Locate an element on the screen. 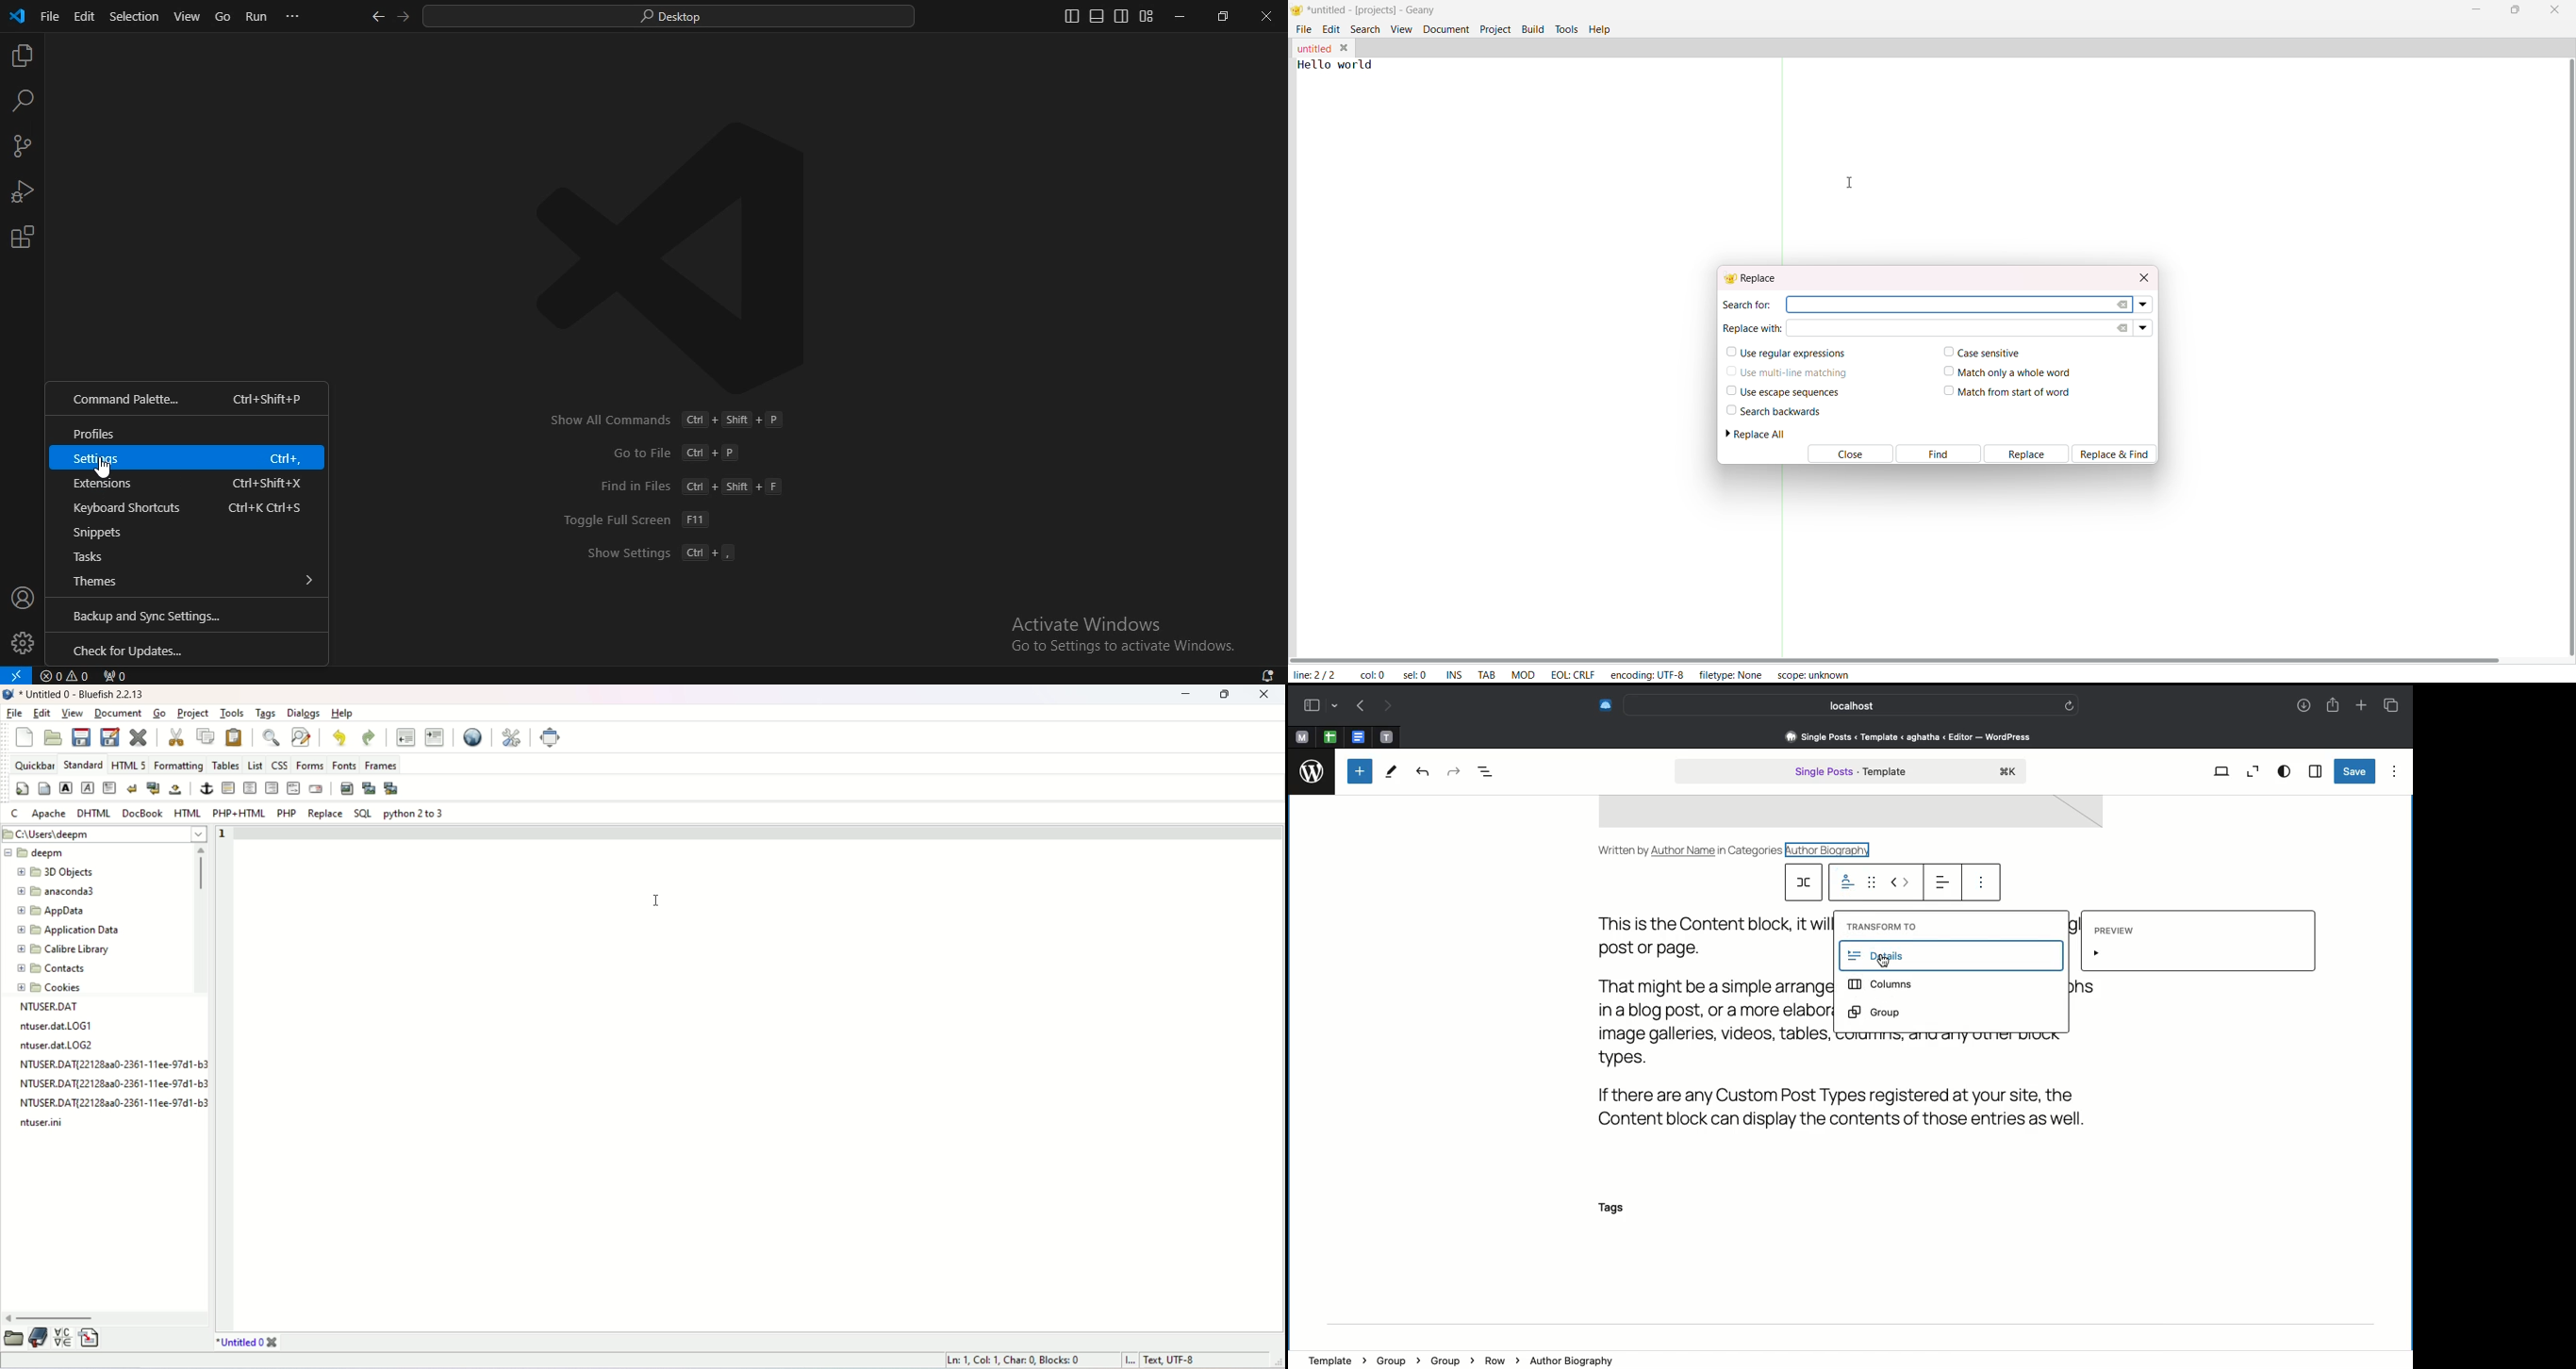 This screenshot has width=2576, height=1372. Options is located at coordinates (1981, 885).